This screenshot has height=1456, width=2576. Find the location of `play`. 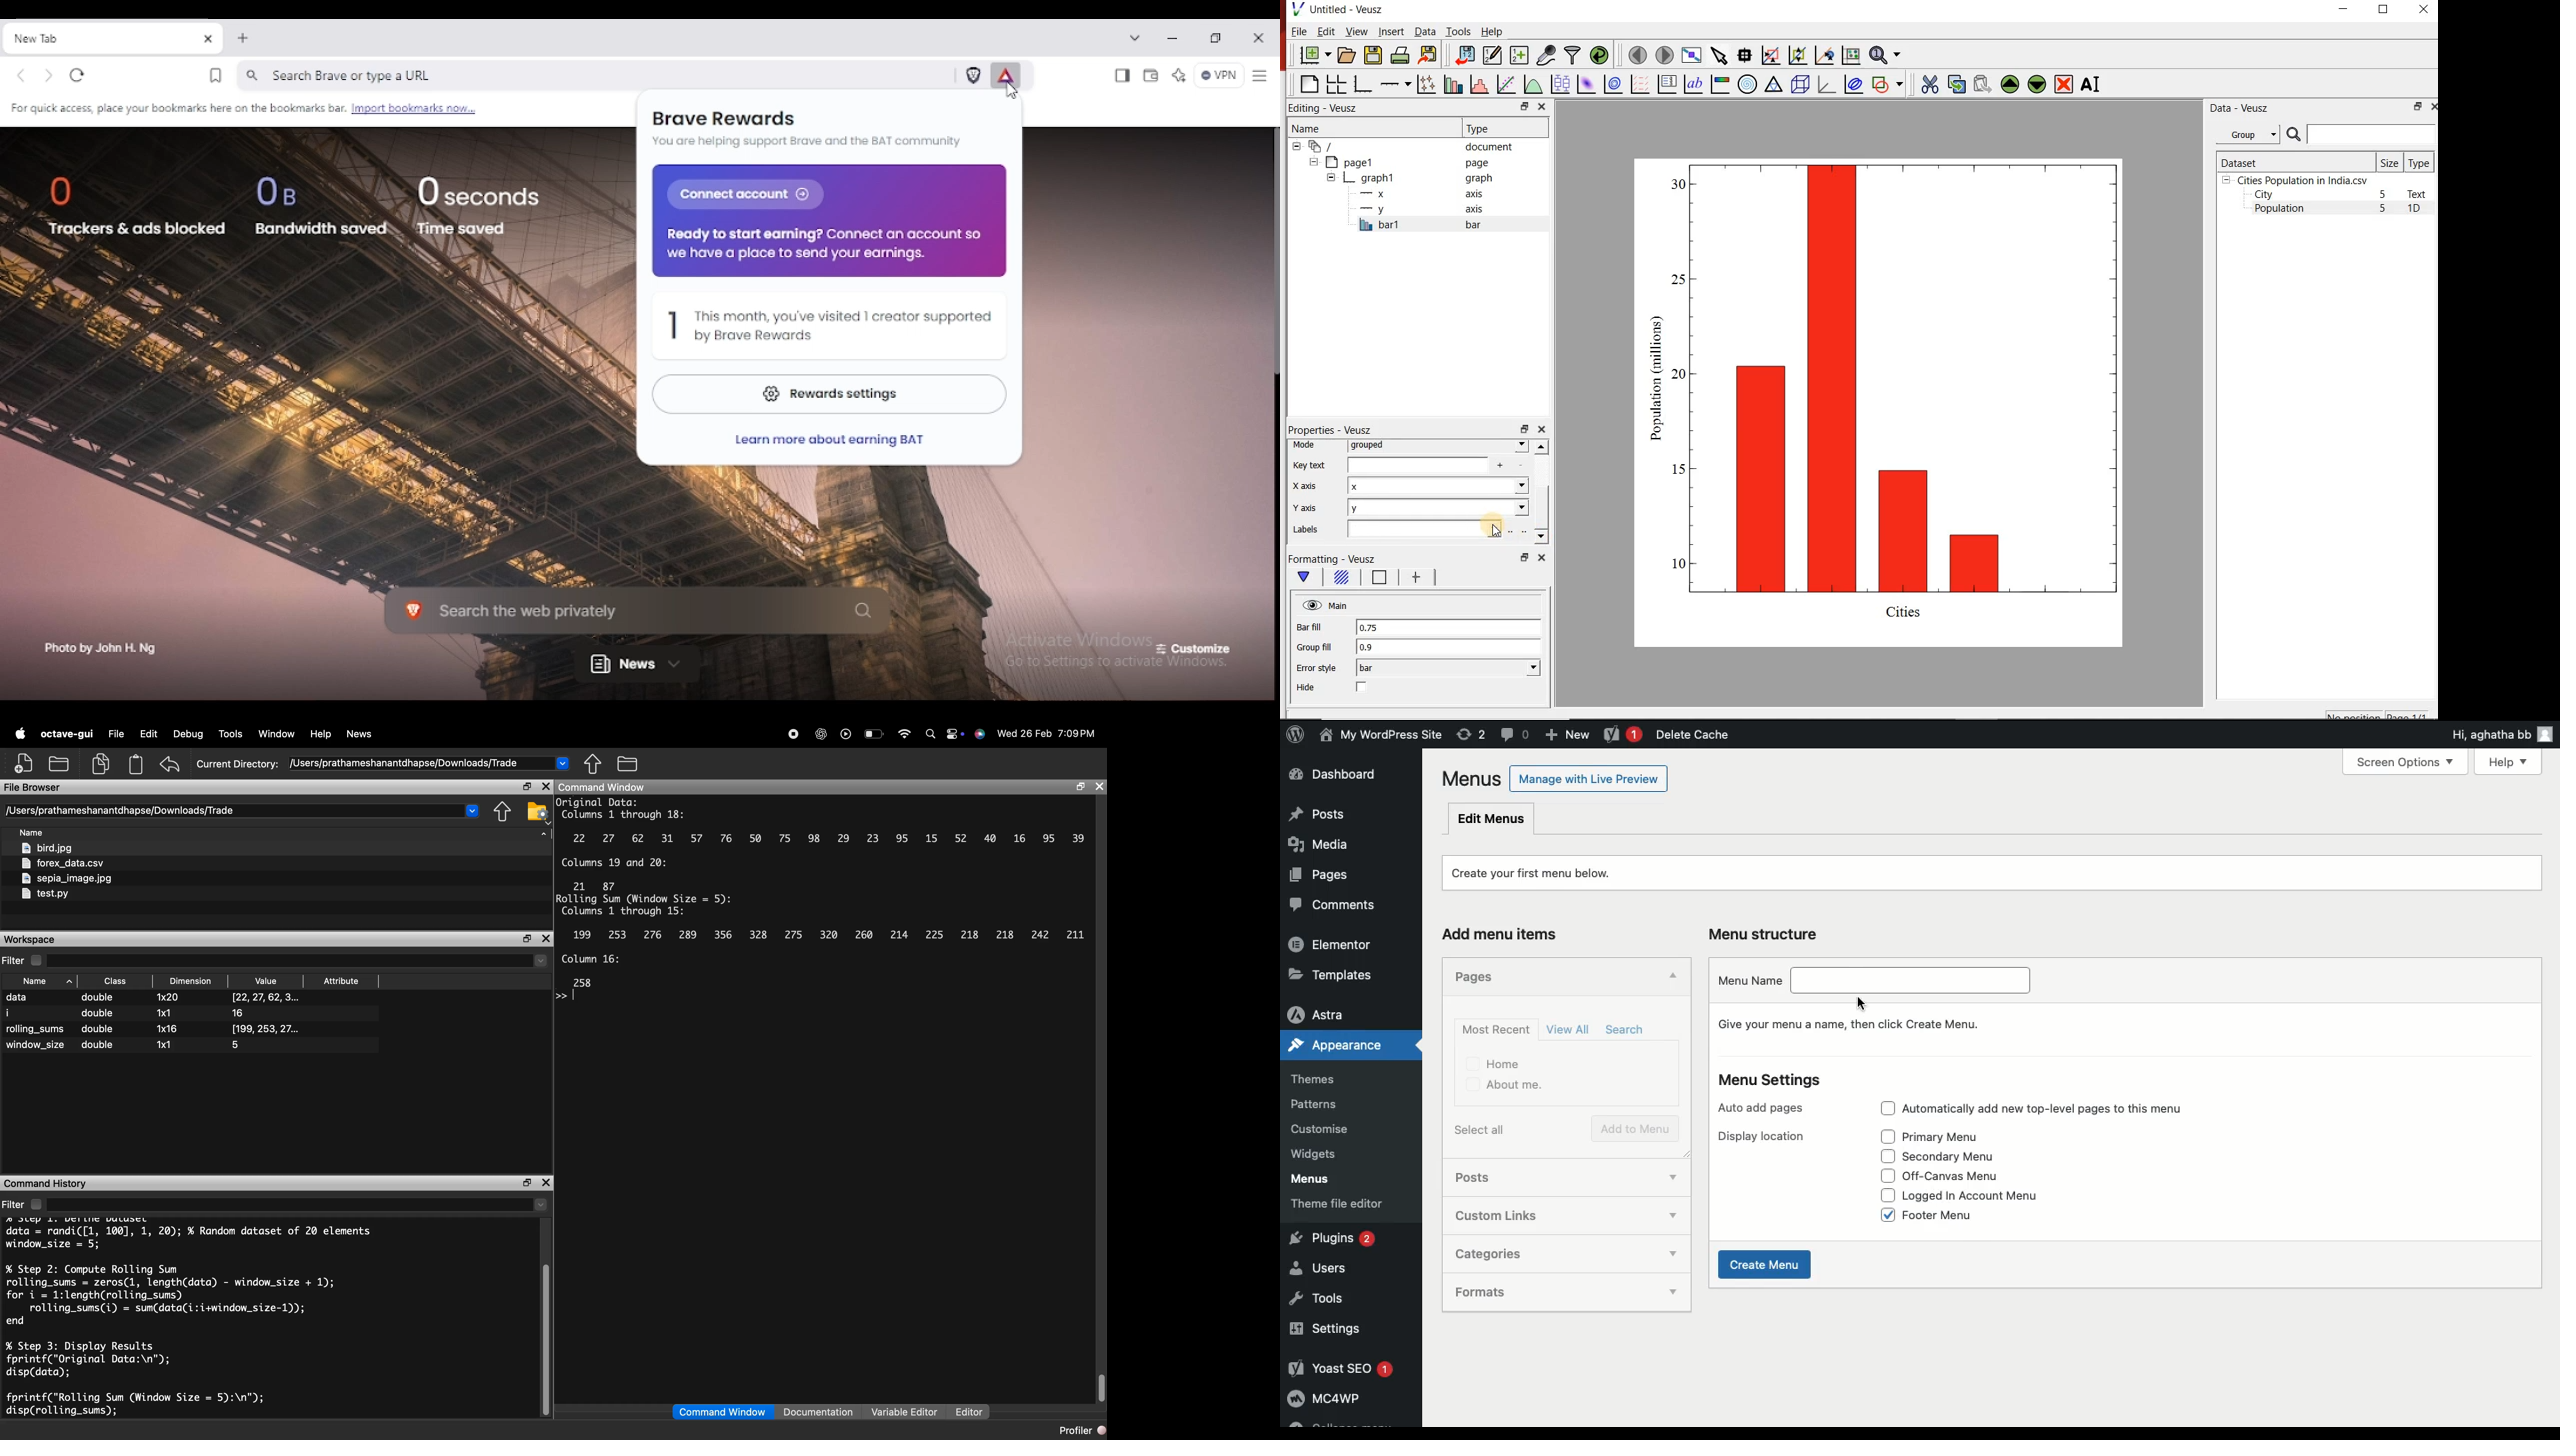

play is located at coordinates (847, 735).